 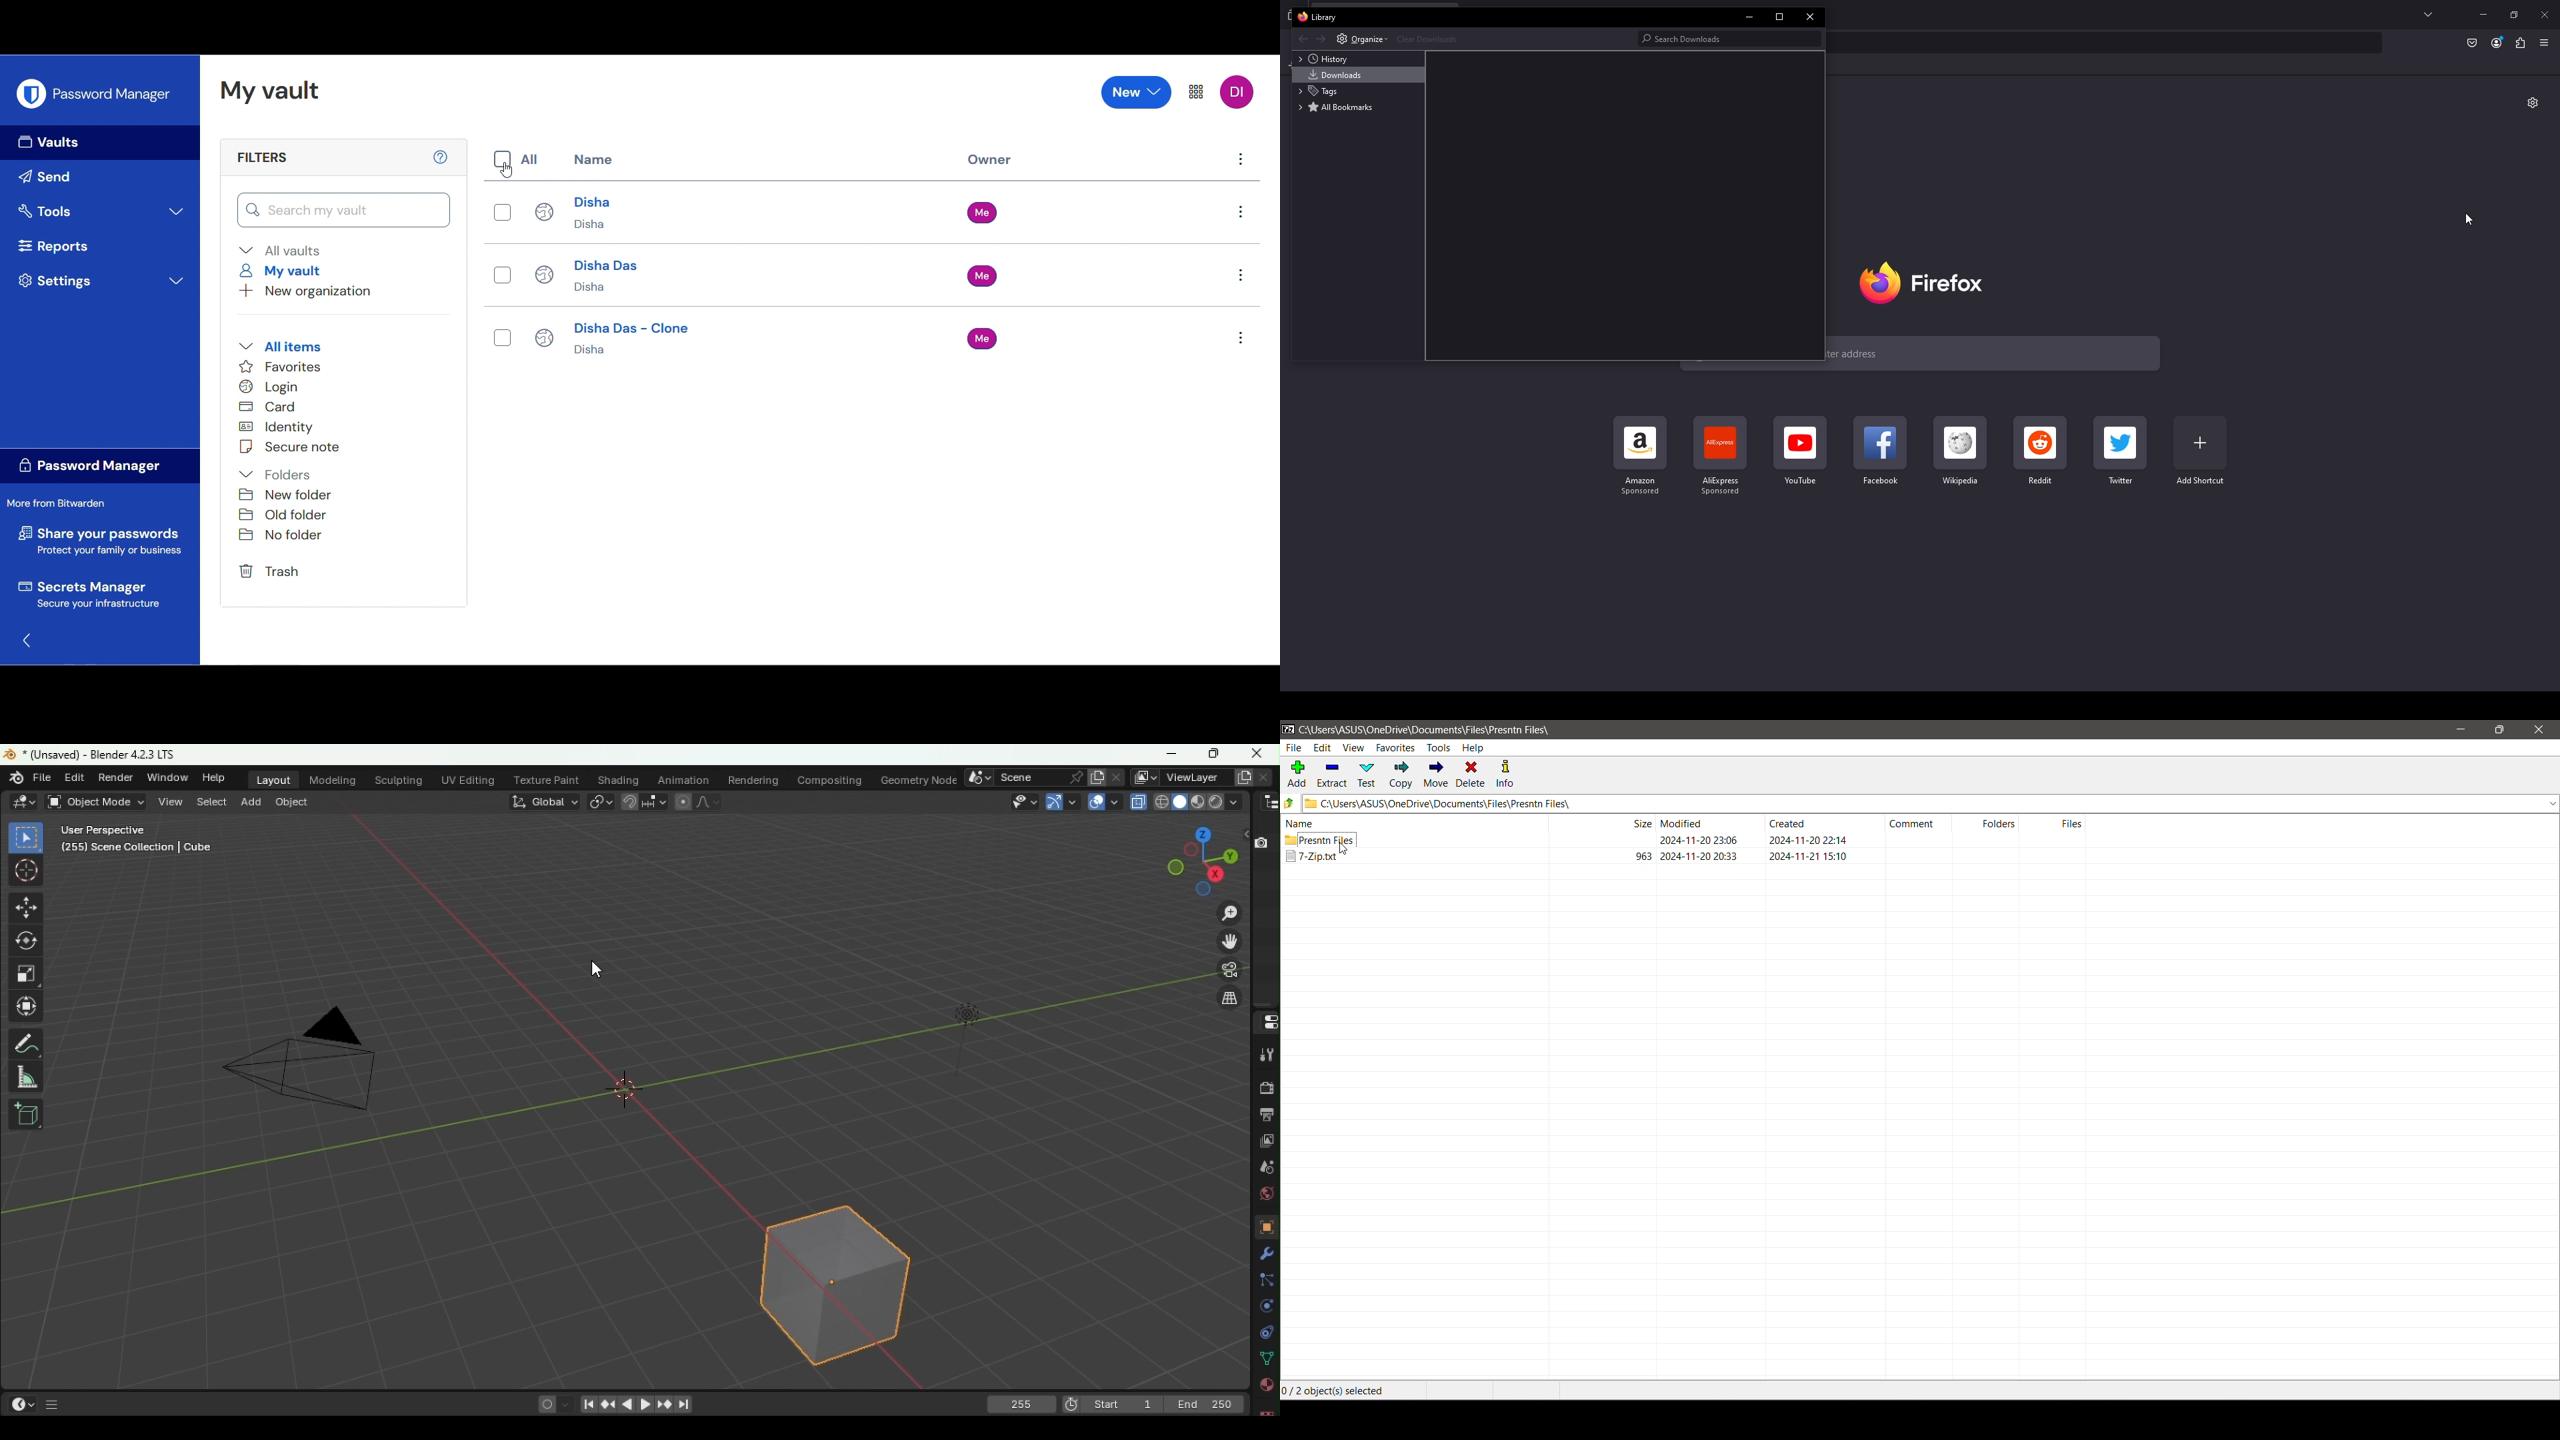 What do you see at coordinates (1321, 18) in the screenshot?
I see `Library ` at bounding box center [1321, 18].